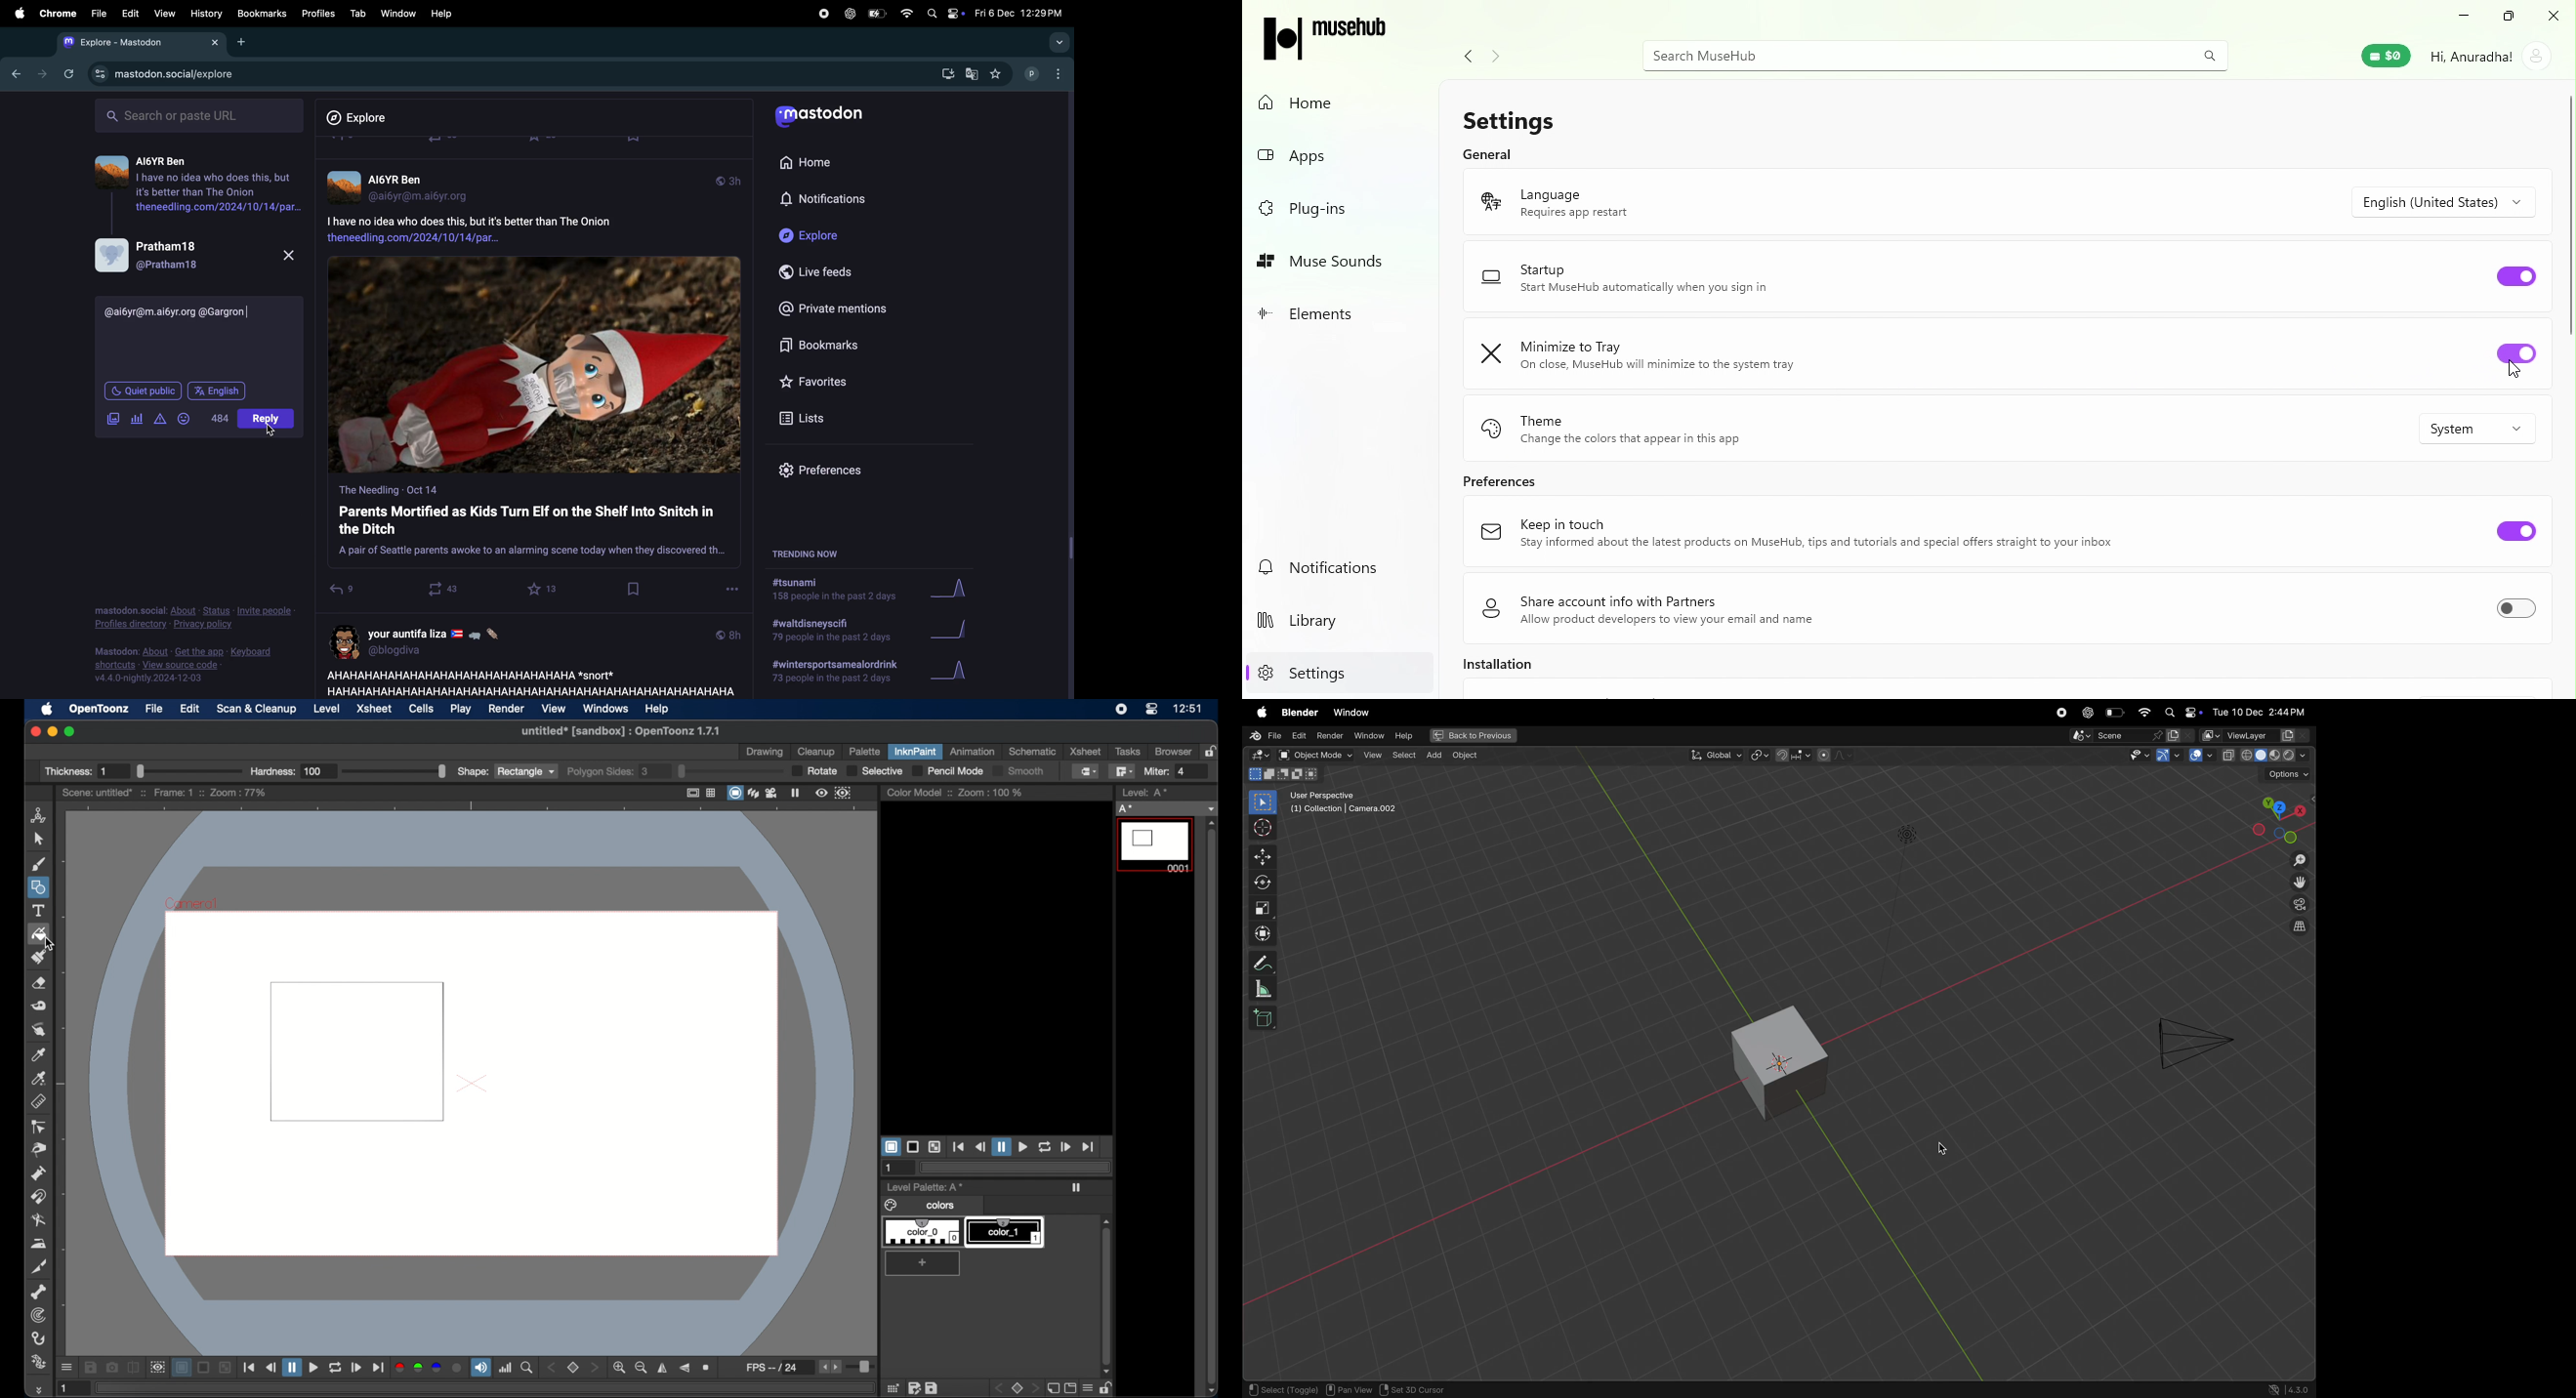 Image resolution: width=2576 pixels, height=1400 pixels. Describe the element at coordinates (959, 1147) in the screenshot. I see `jump to start` at that location.